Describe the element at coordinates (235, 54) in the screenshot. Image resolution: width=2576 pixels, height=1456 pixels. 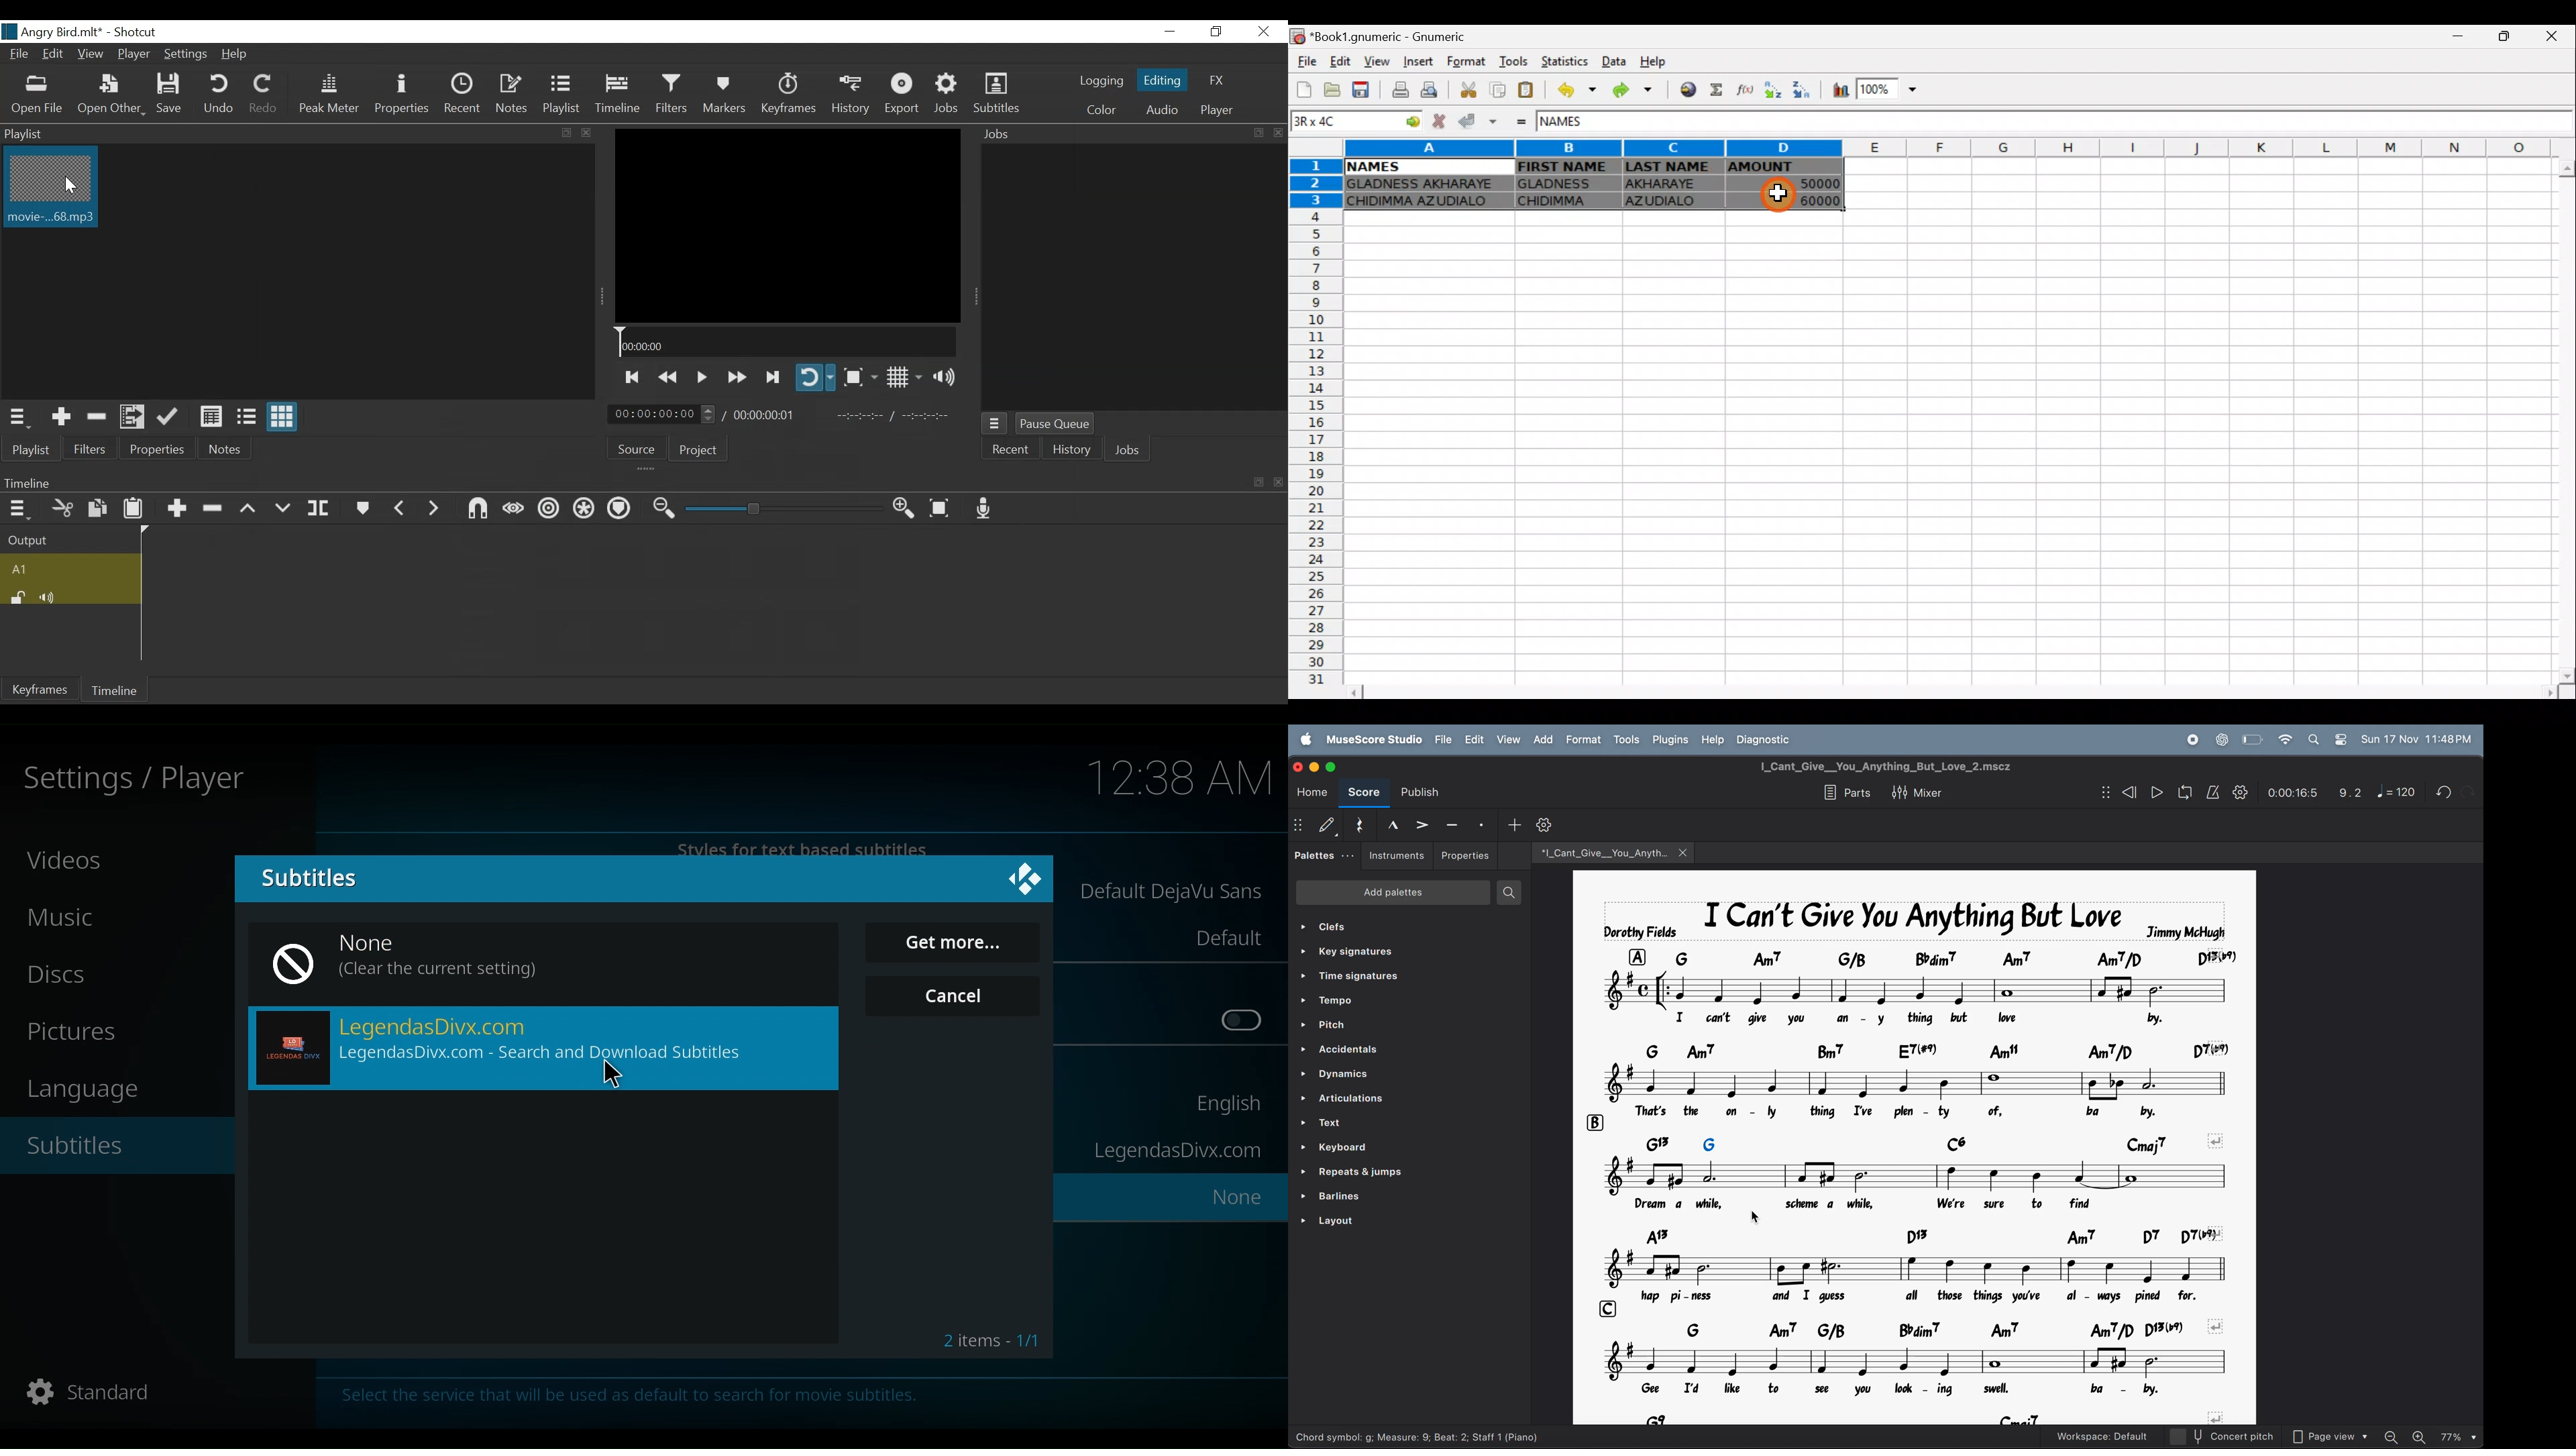
I see `Help` at that location.